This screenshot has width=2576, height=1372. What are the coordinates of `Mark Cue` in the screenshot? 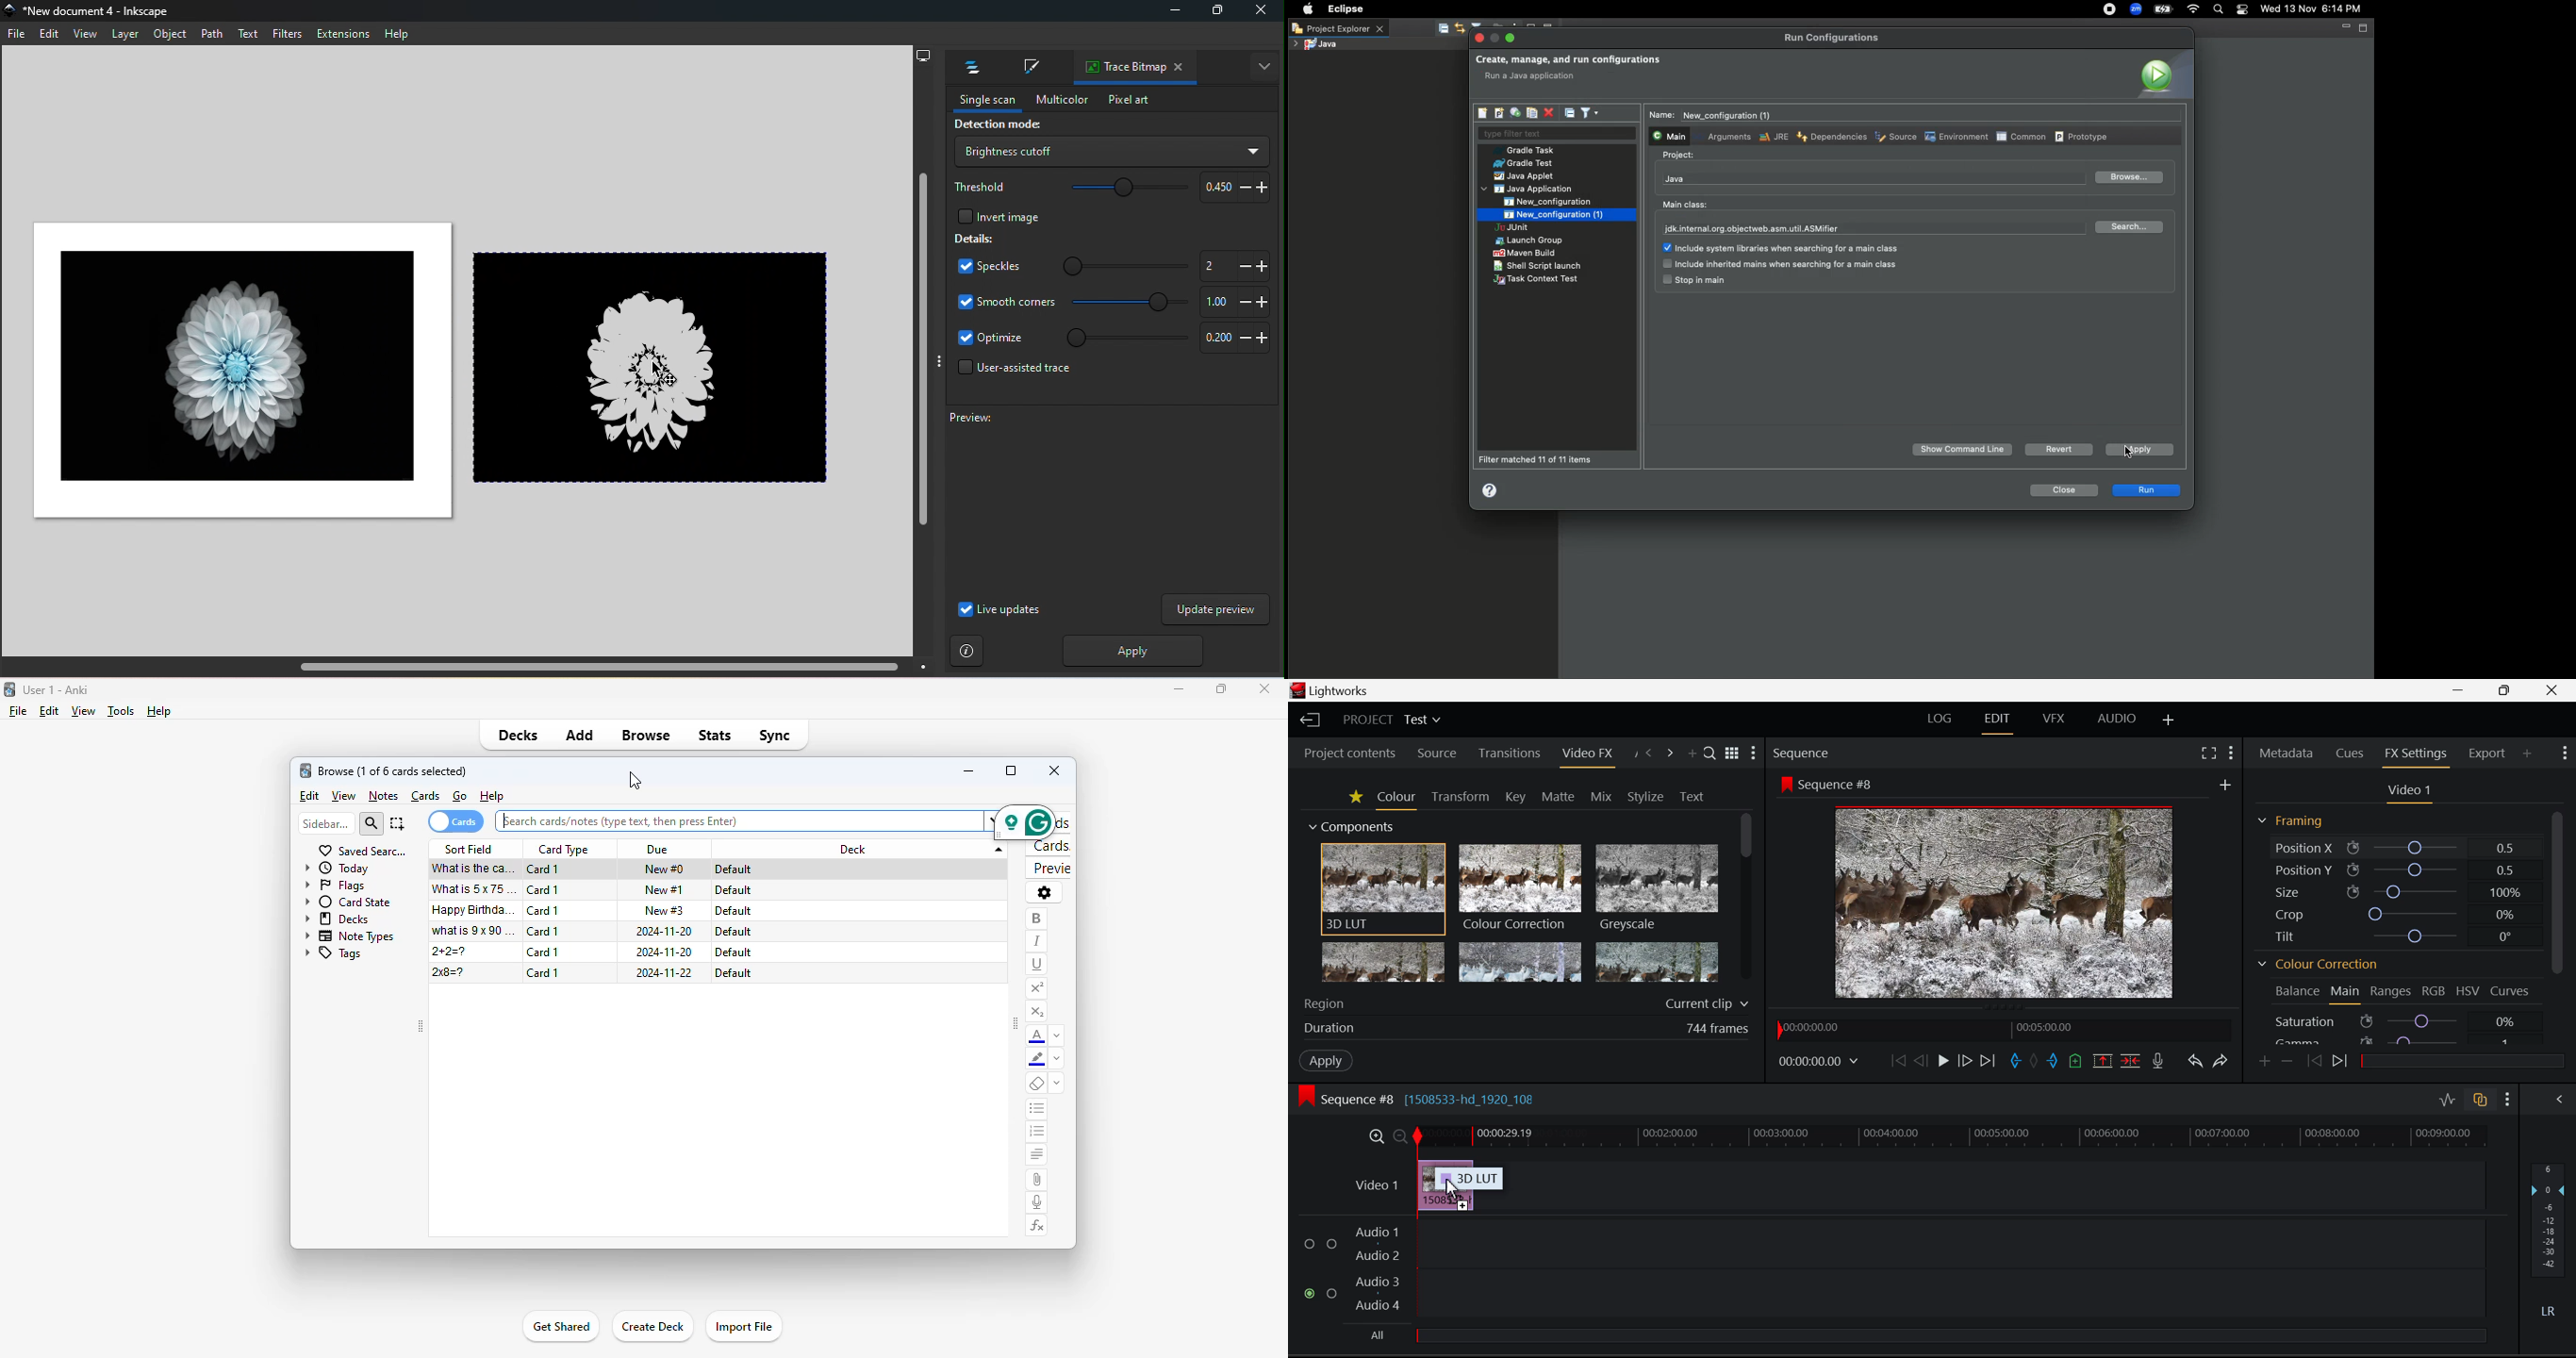 It's located at (2074, 1061).